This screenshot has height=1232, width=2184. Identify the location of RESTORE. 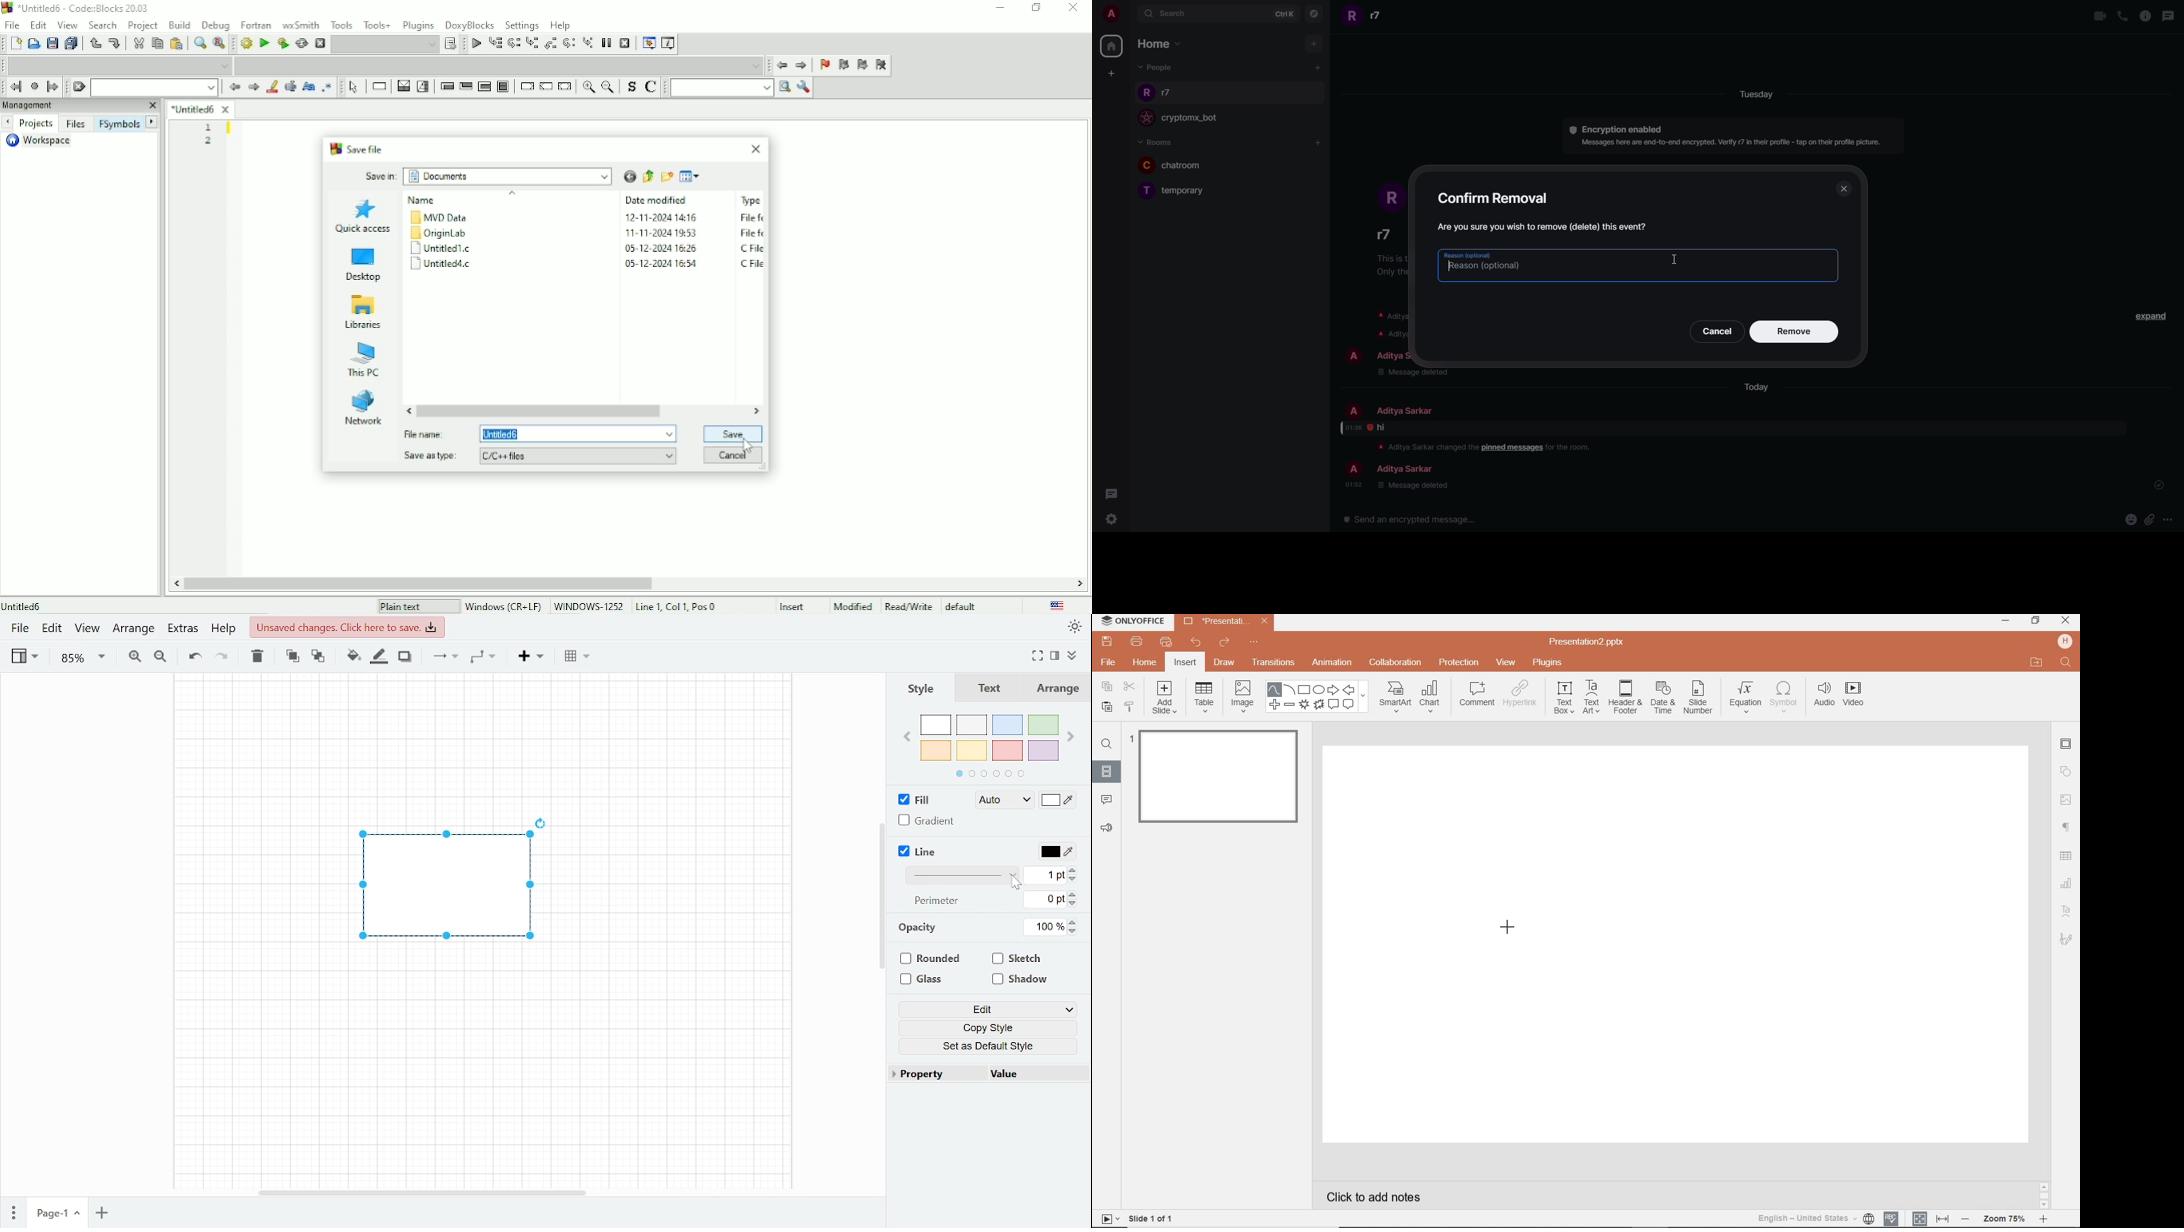
(2036, 620).